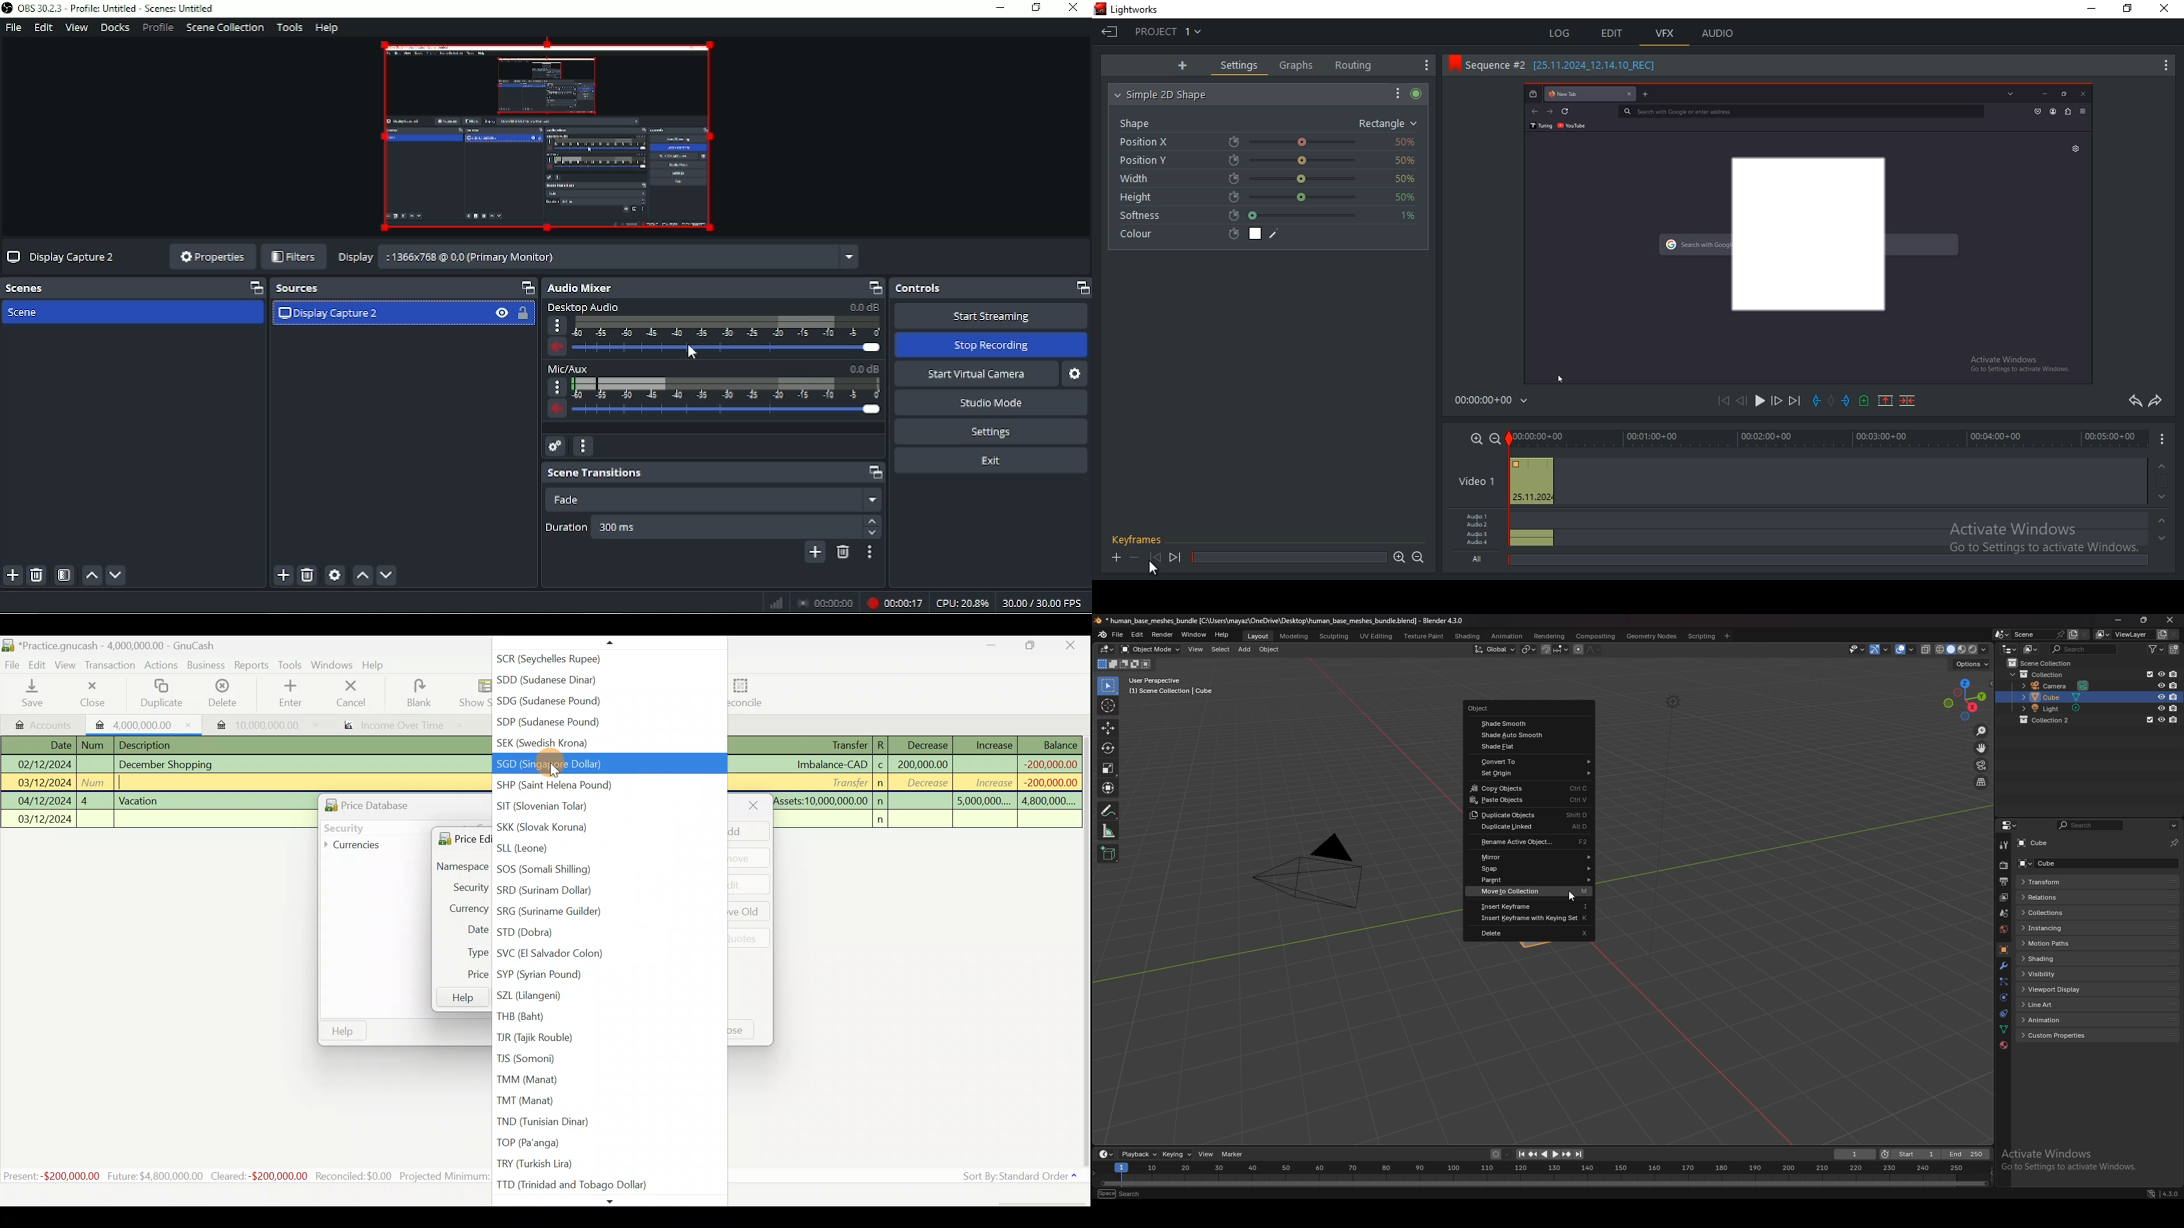 The image size is (2184, 1232). I want to click on exit current project and go to project browser, so click(1110, 33).